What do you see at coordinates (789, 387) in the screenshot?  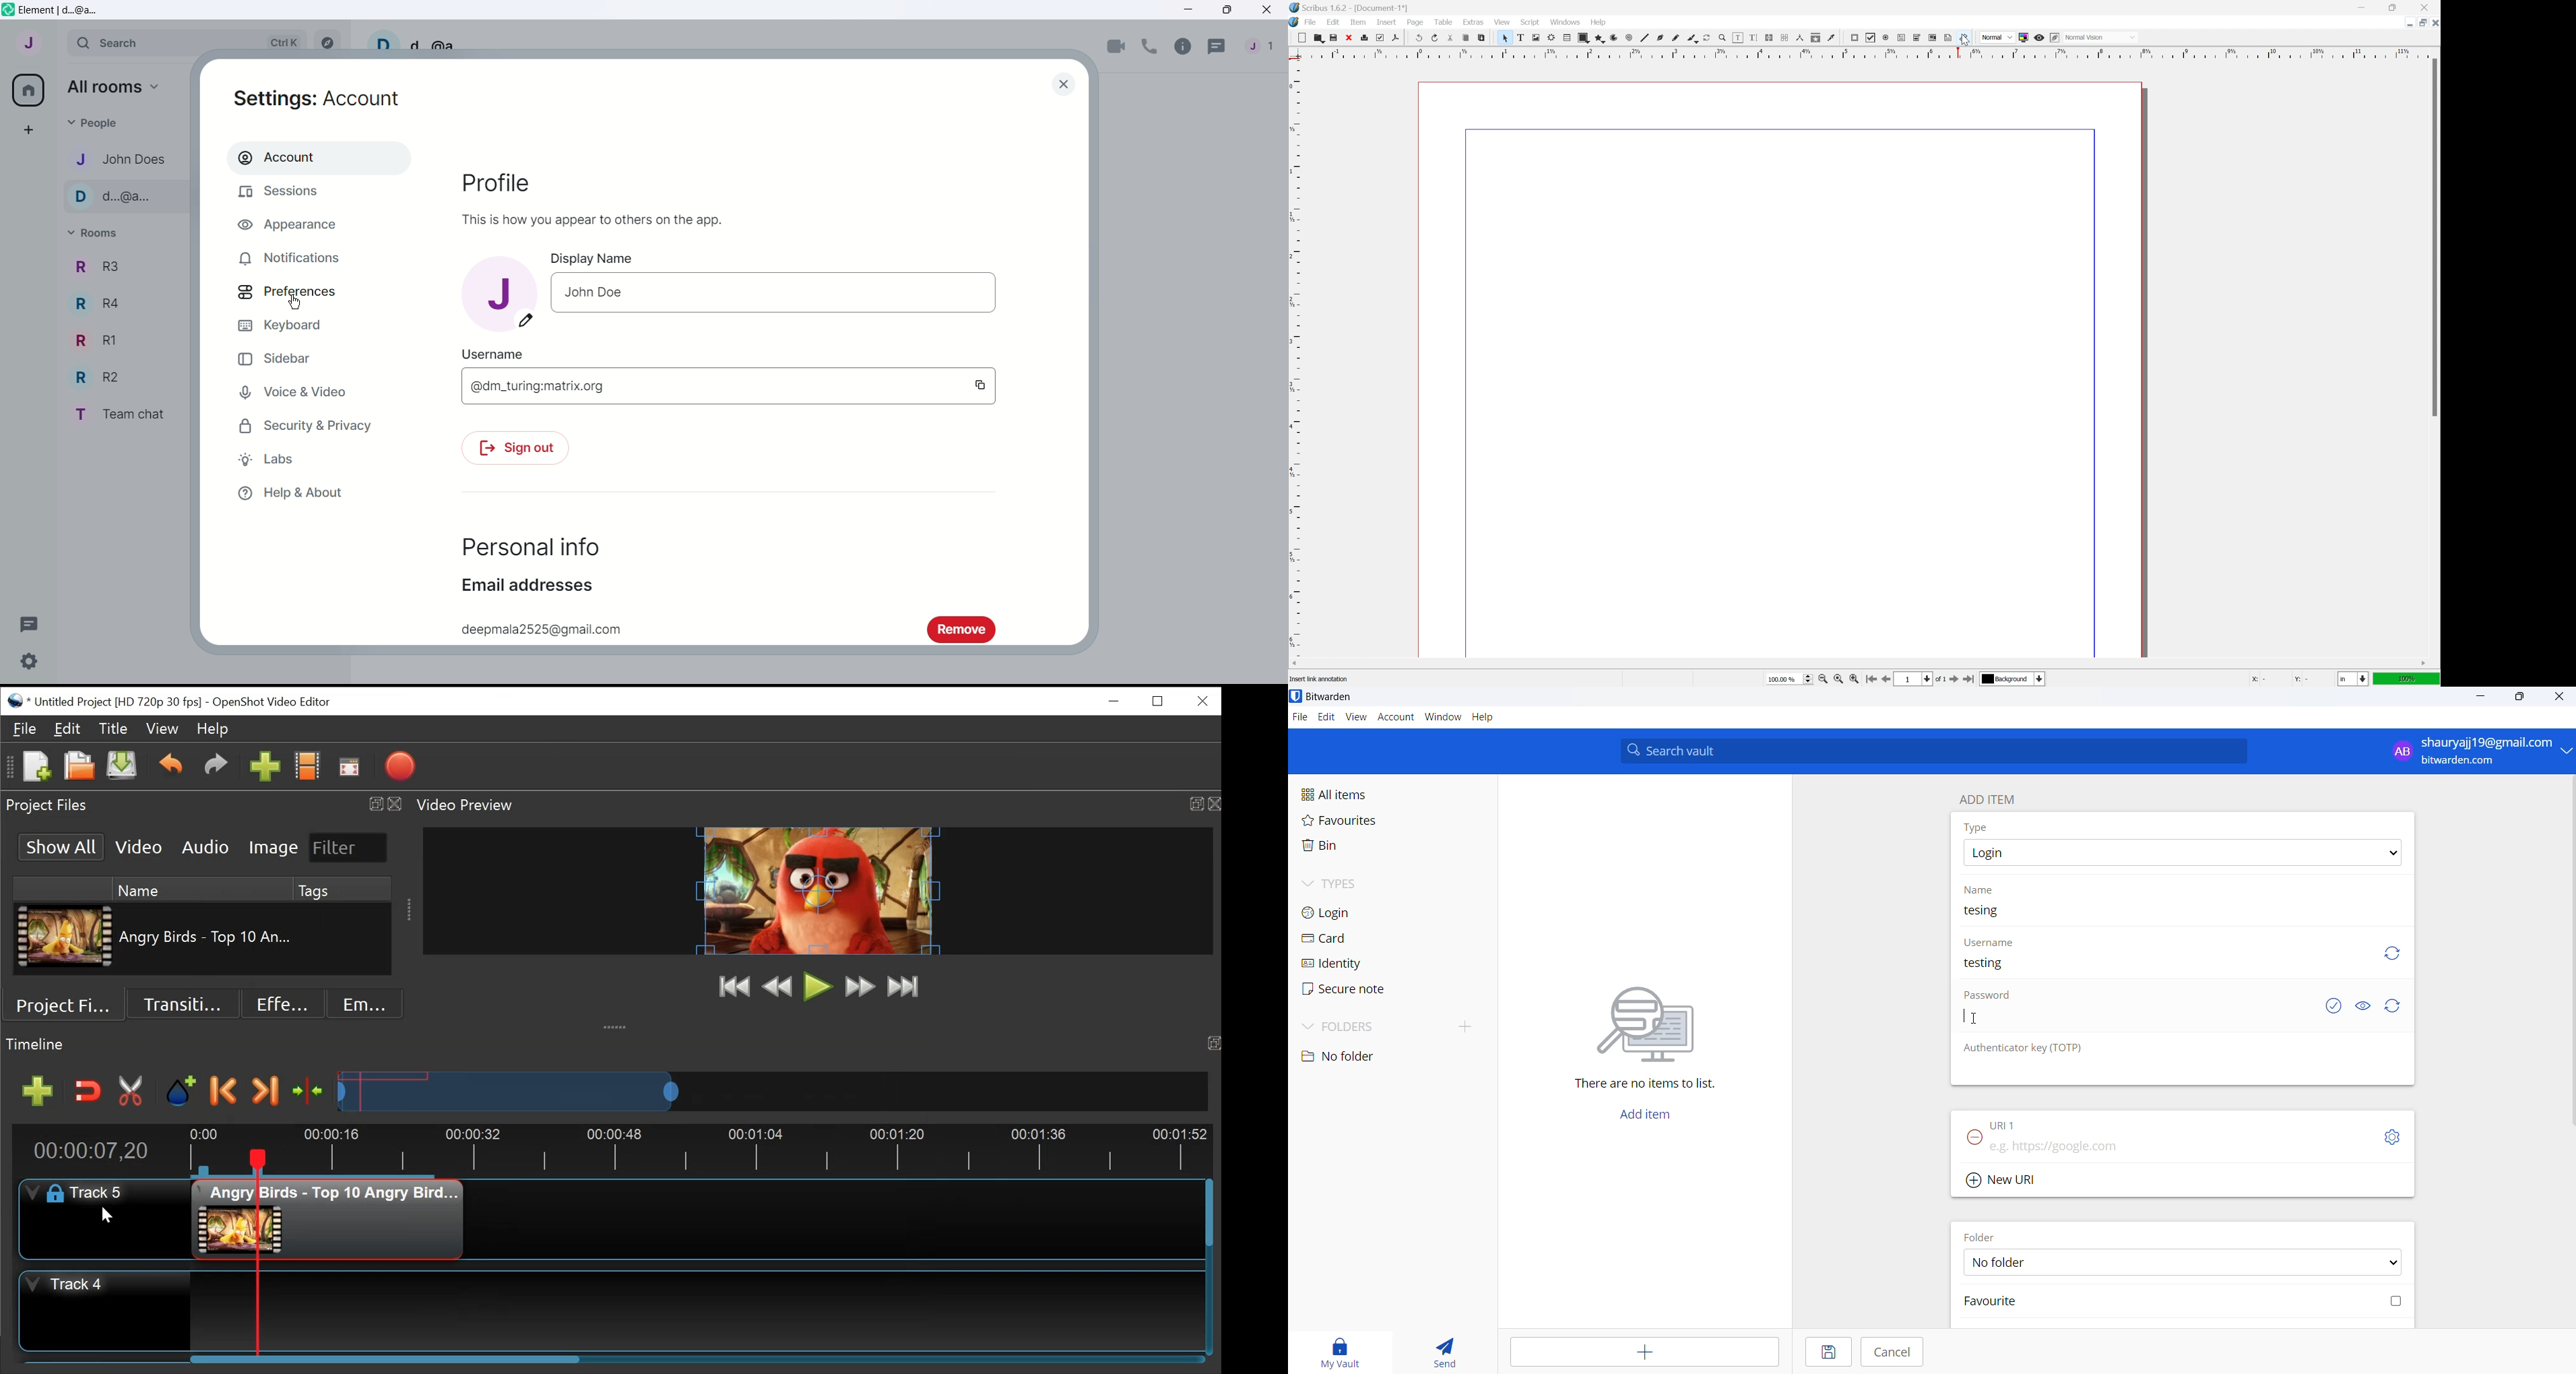 I see `Input box for Username` at bounding box center [789, 387].